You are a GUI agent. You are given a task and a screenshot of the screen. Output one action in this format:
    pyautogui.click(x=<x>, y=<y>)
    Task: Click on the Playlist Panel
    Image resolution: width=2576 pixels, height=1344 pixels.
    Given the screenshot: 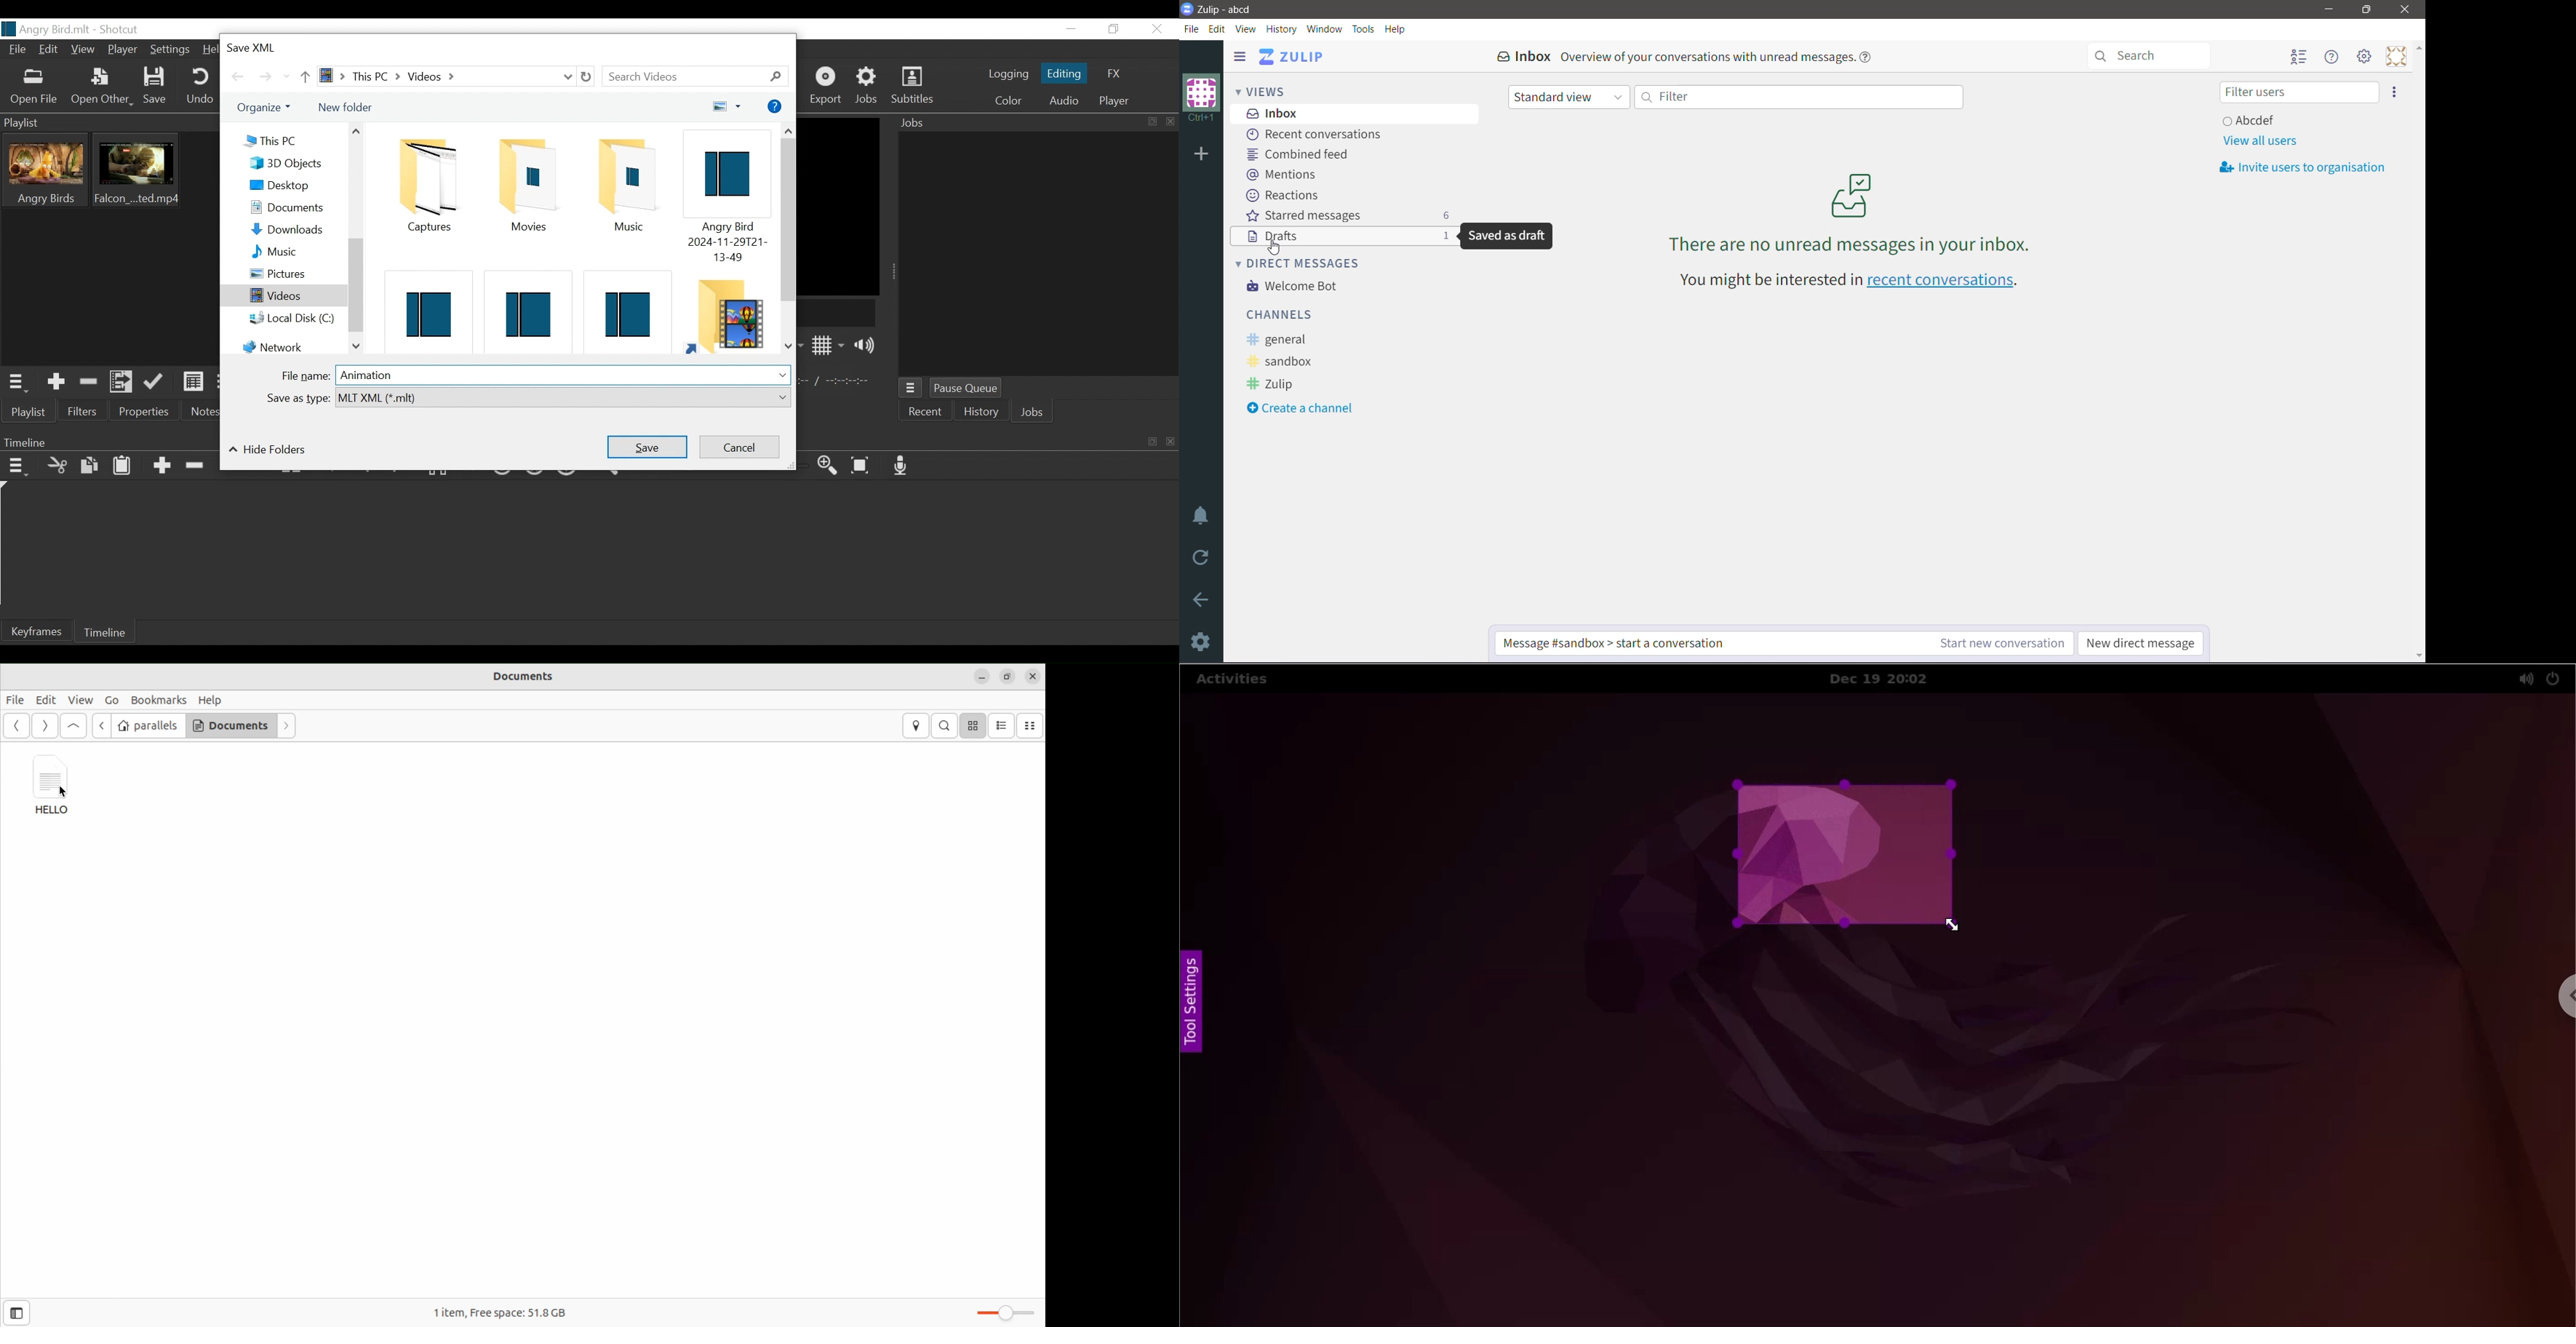 What is the action you would take?
    pyautogui.click(x=107, y=121)
    